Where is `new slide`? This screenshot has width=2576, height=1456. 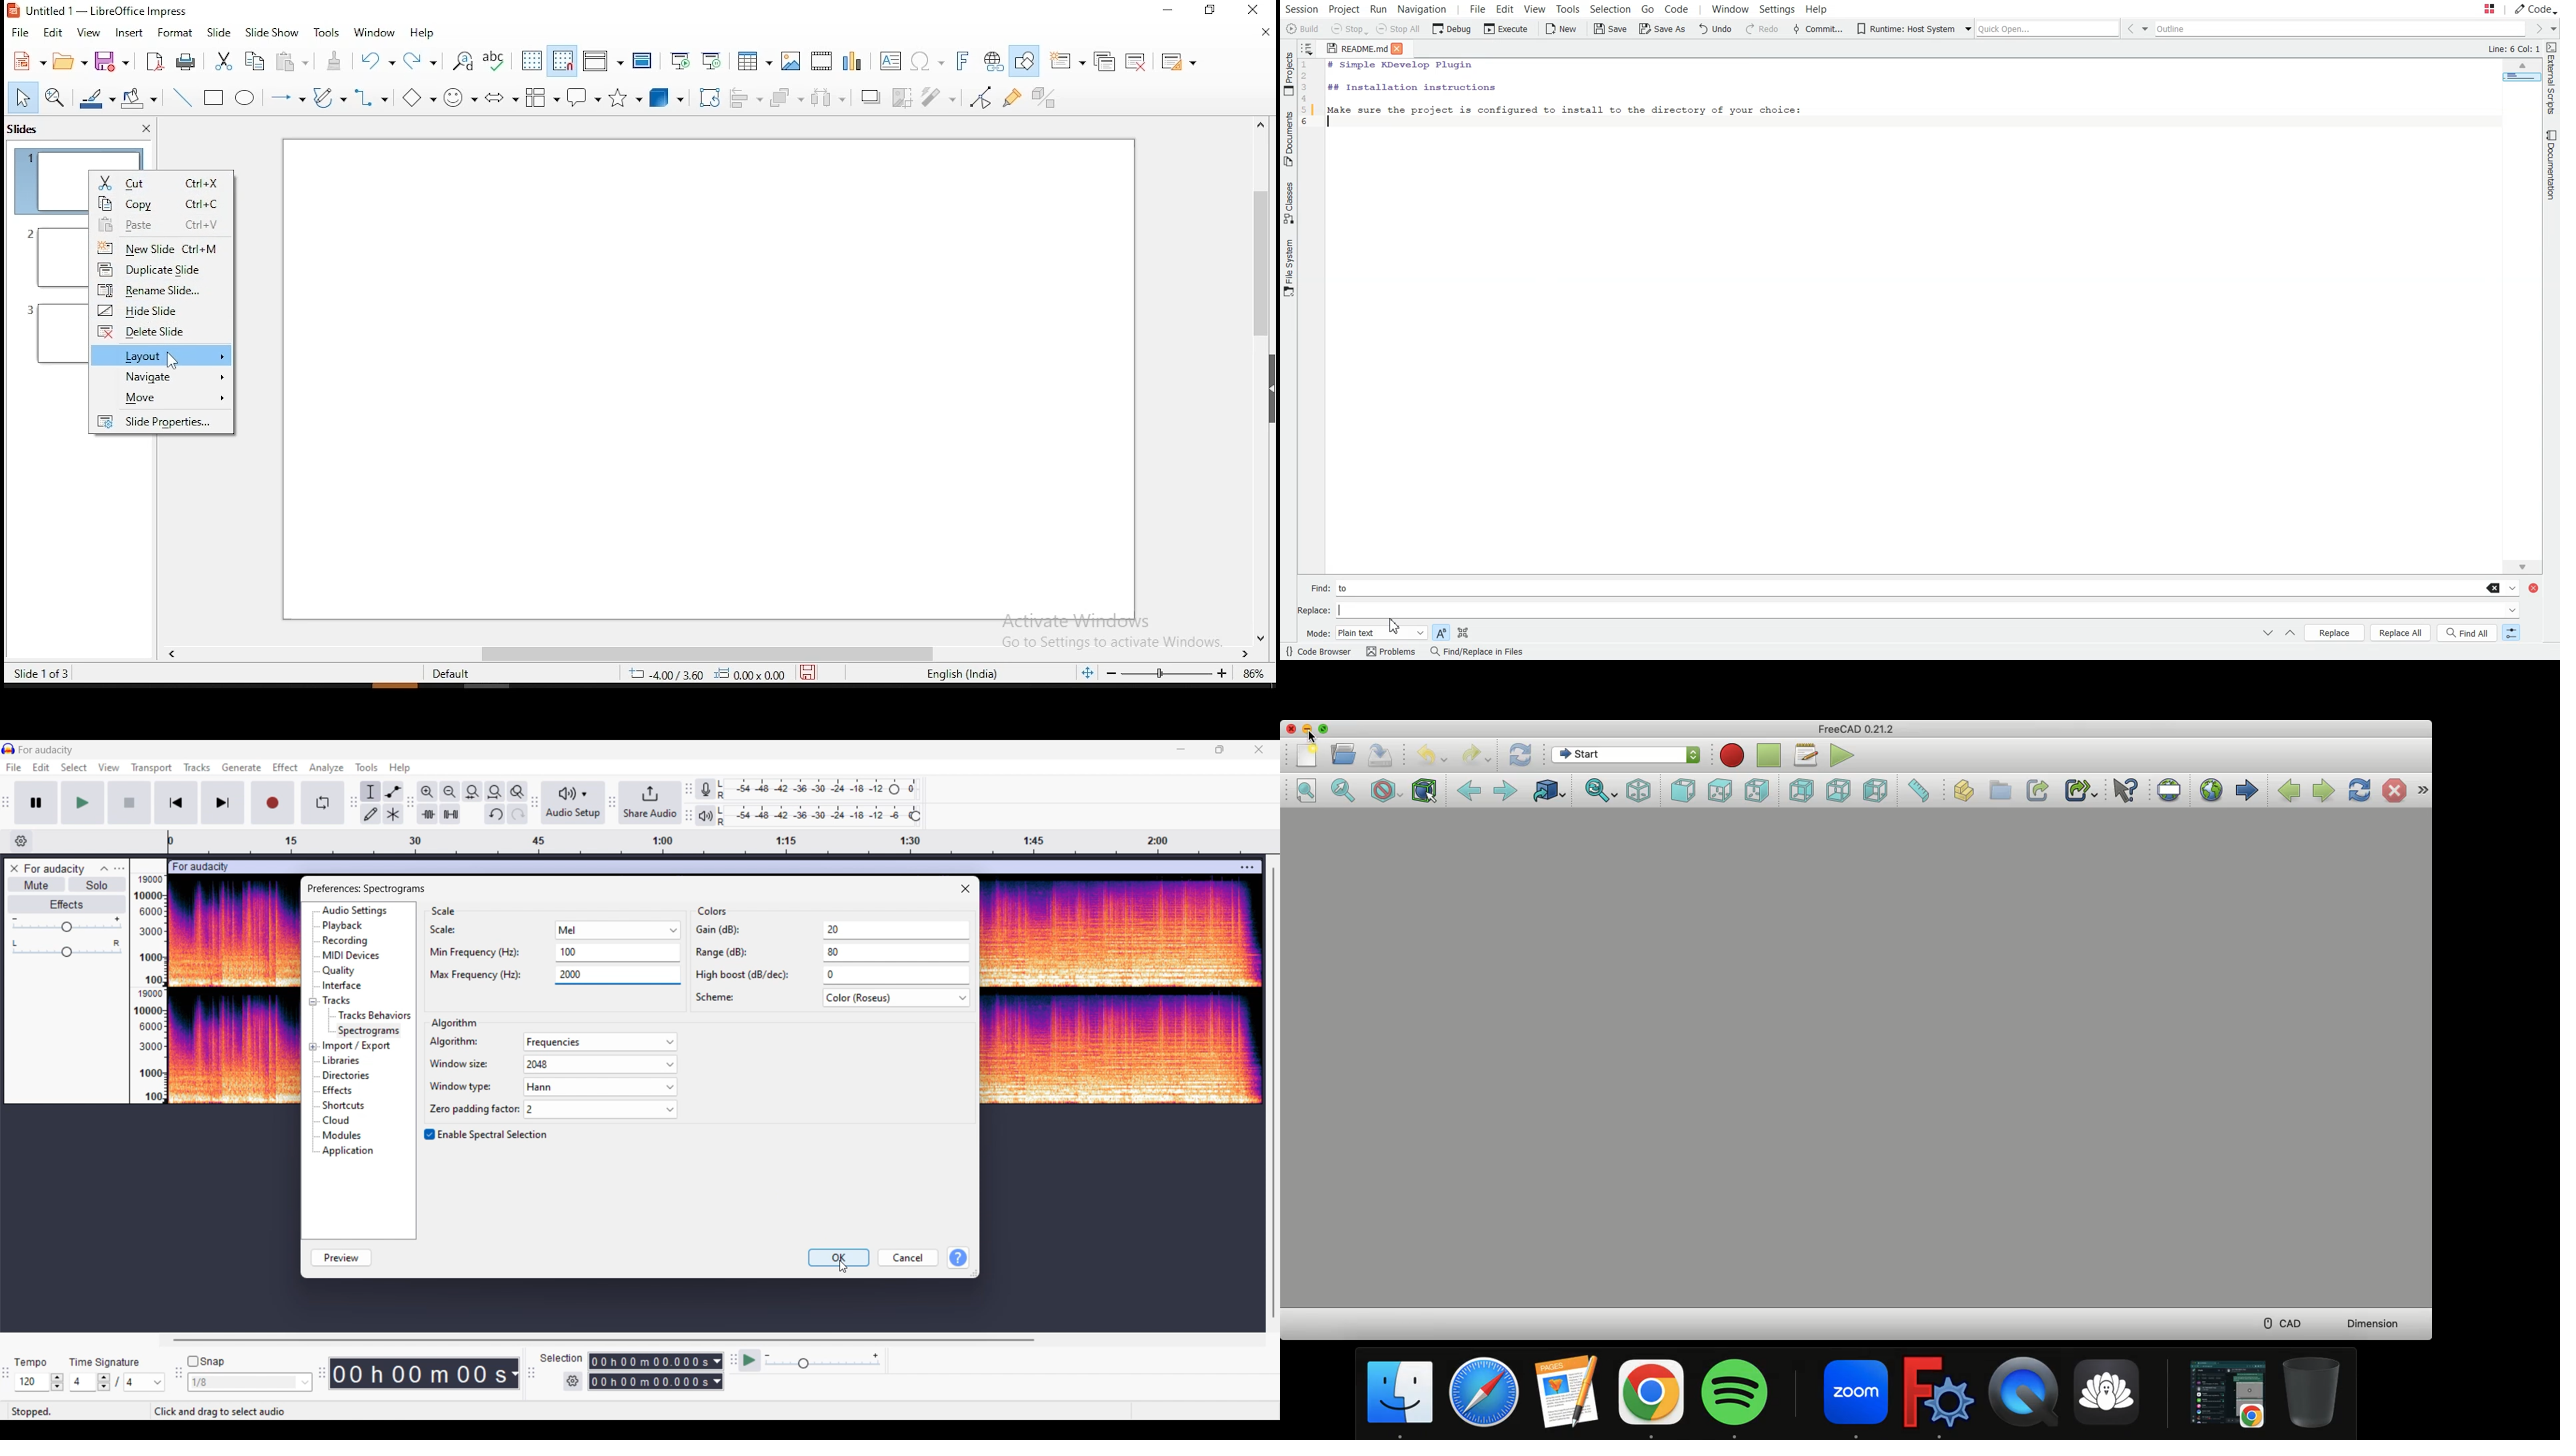
new slide is located at coordinates (1065, 60).